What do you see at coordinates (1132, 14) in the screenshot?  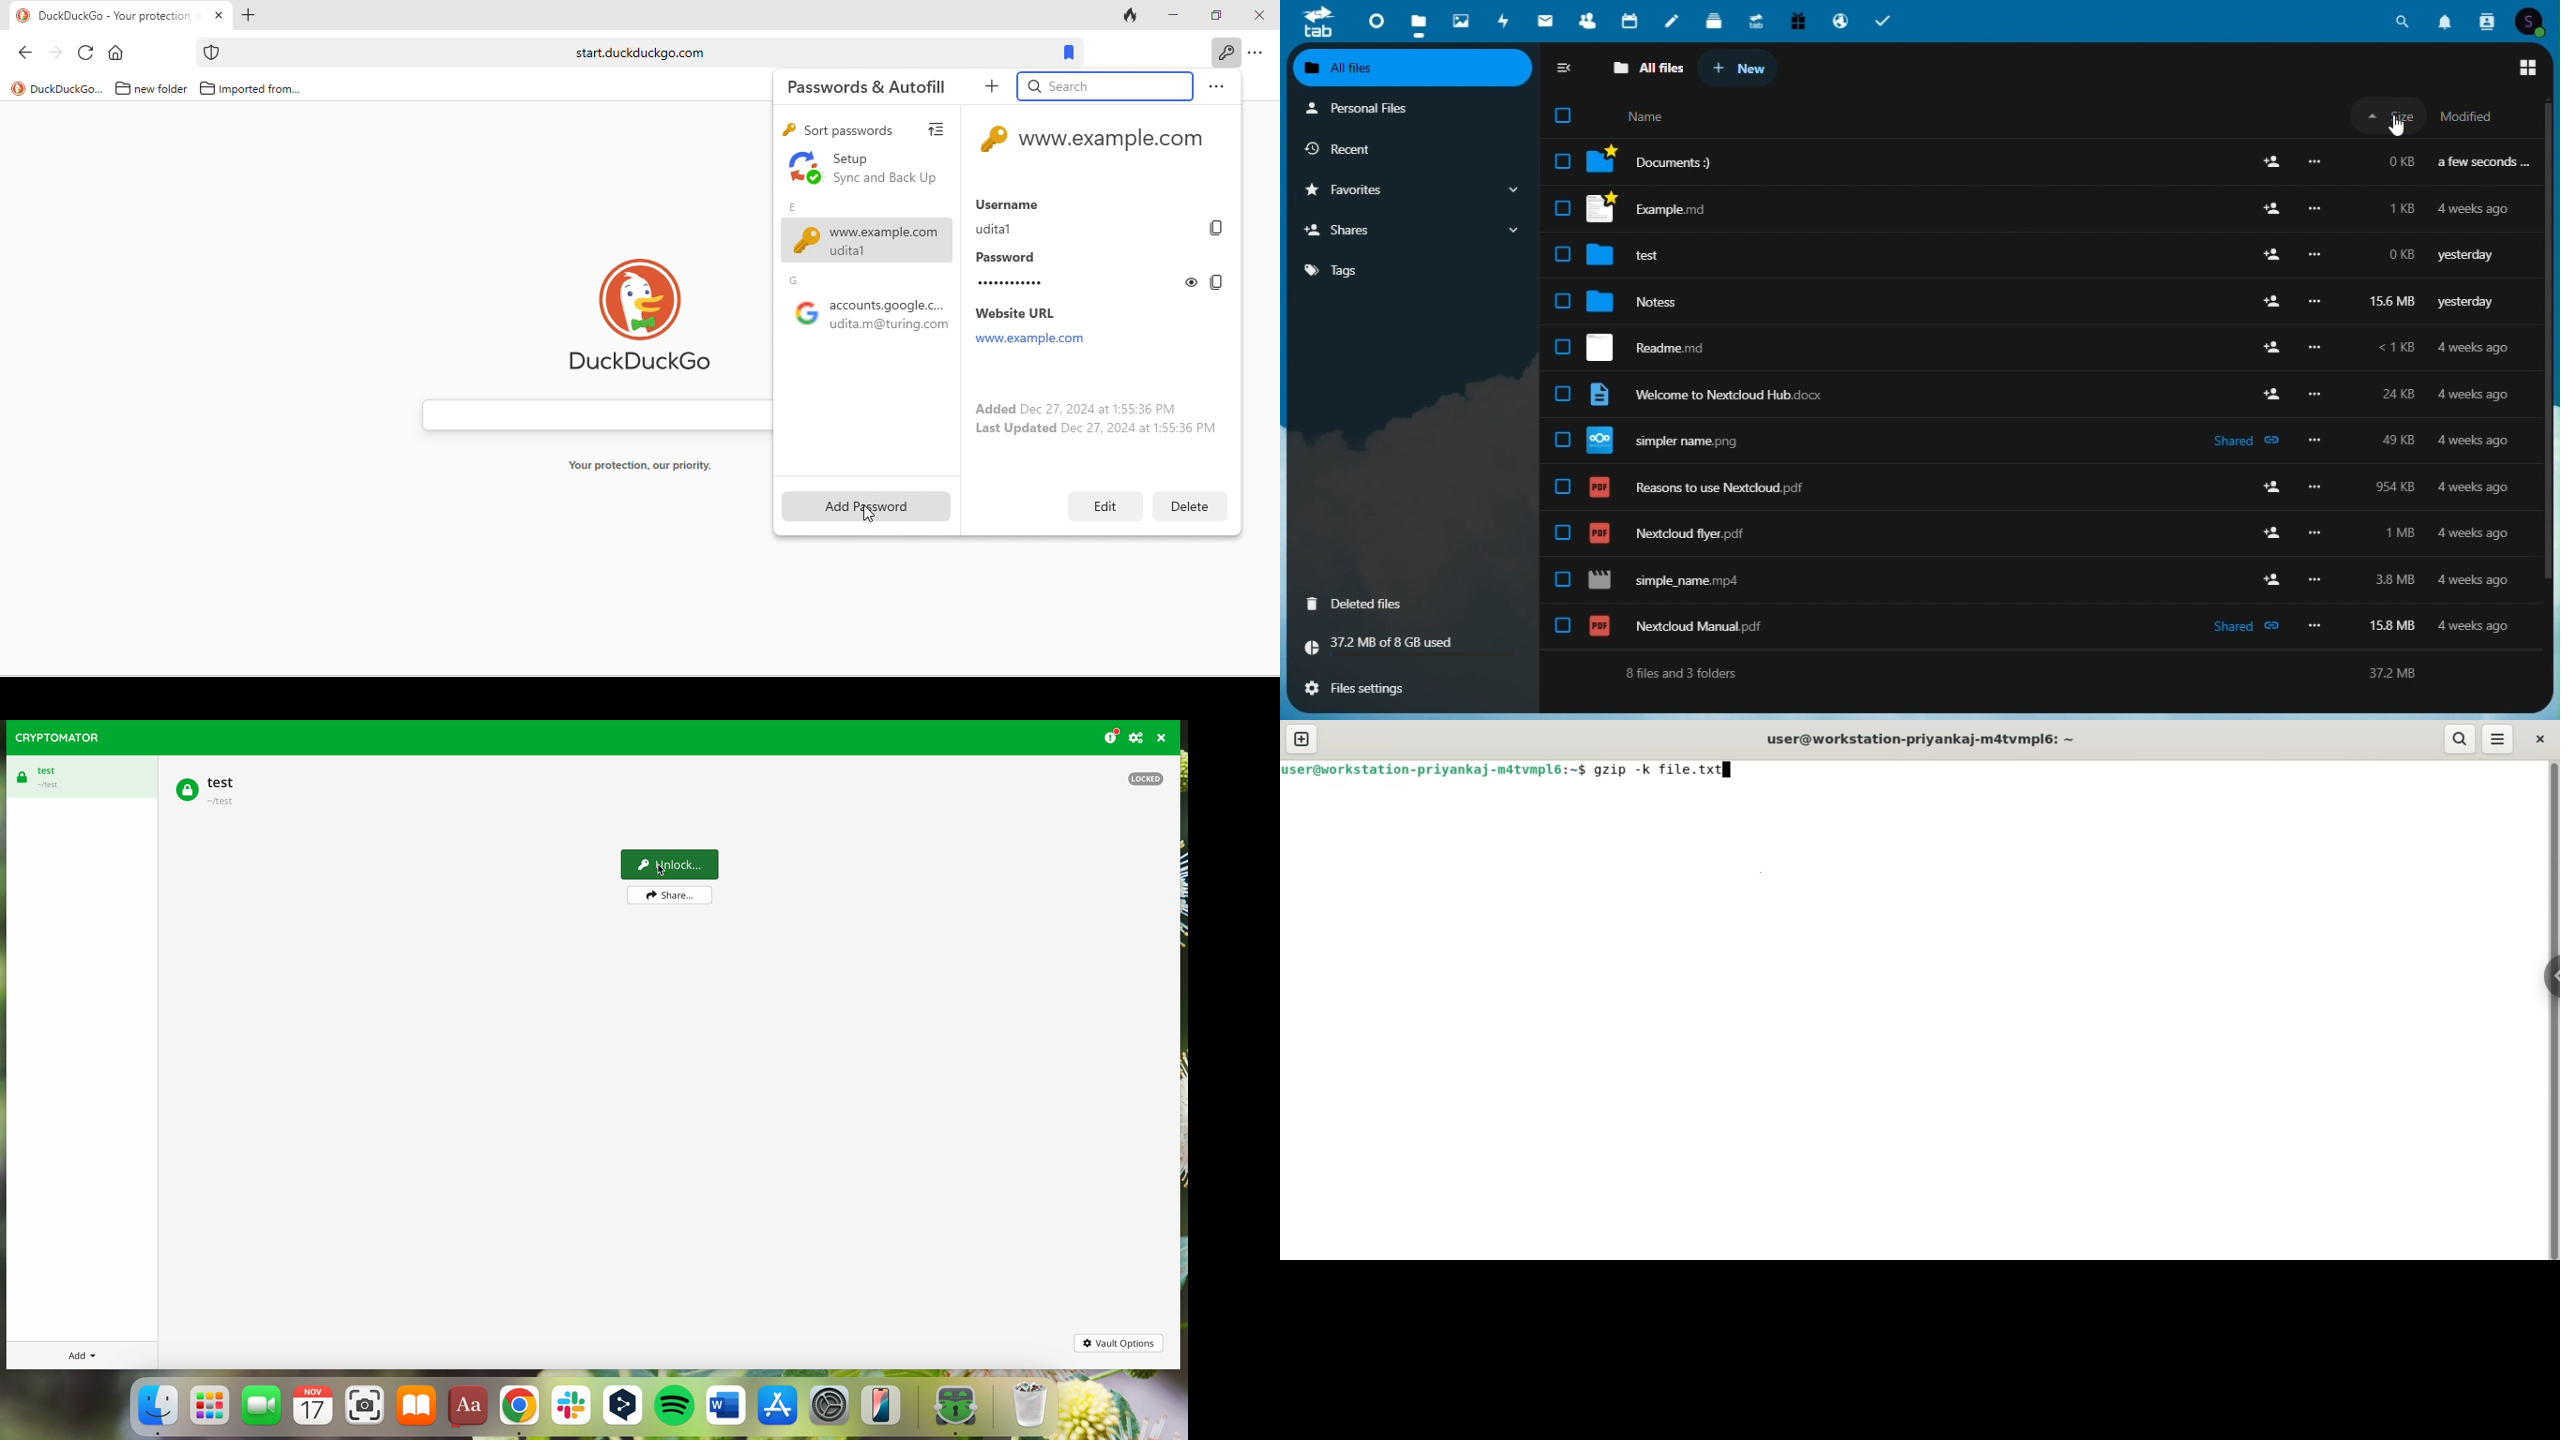 I see `track tab` at bounding box center [1132, 14].